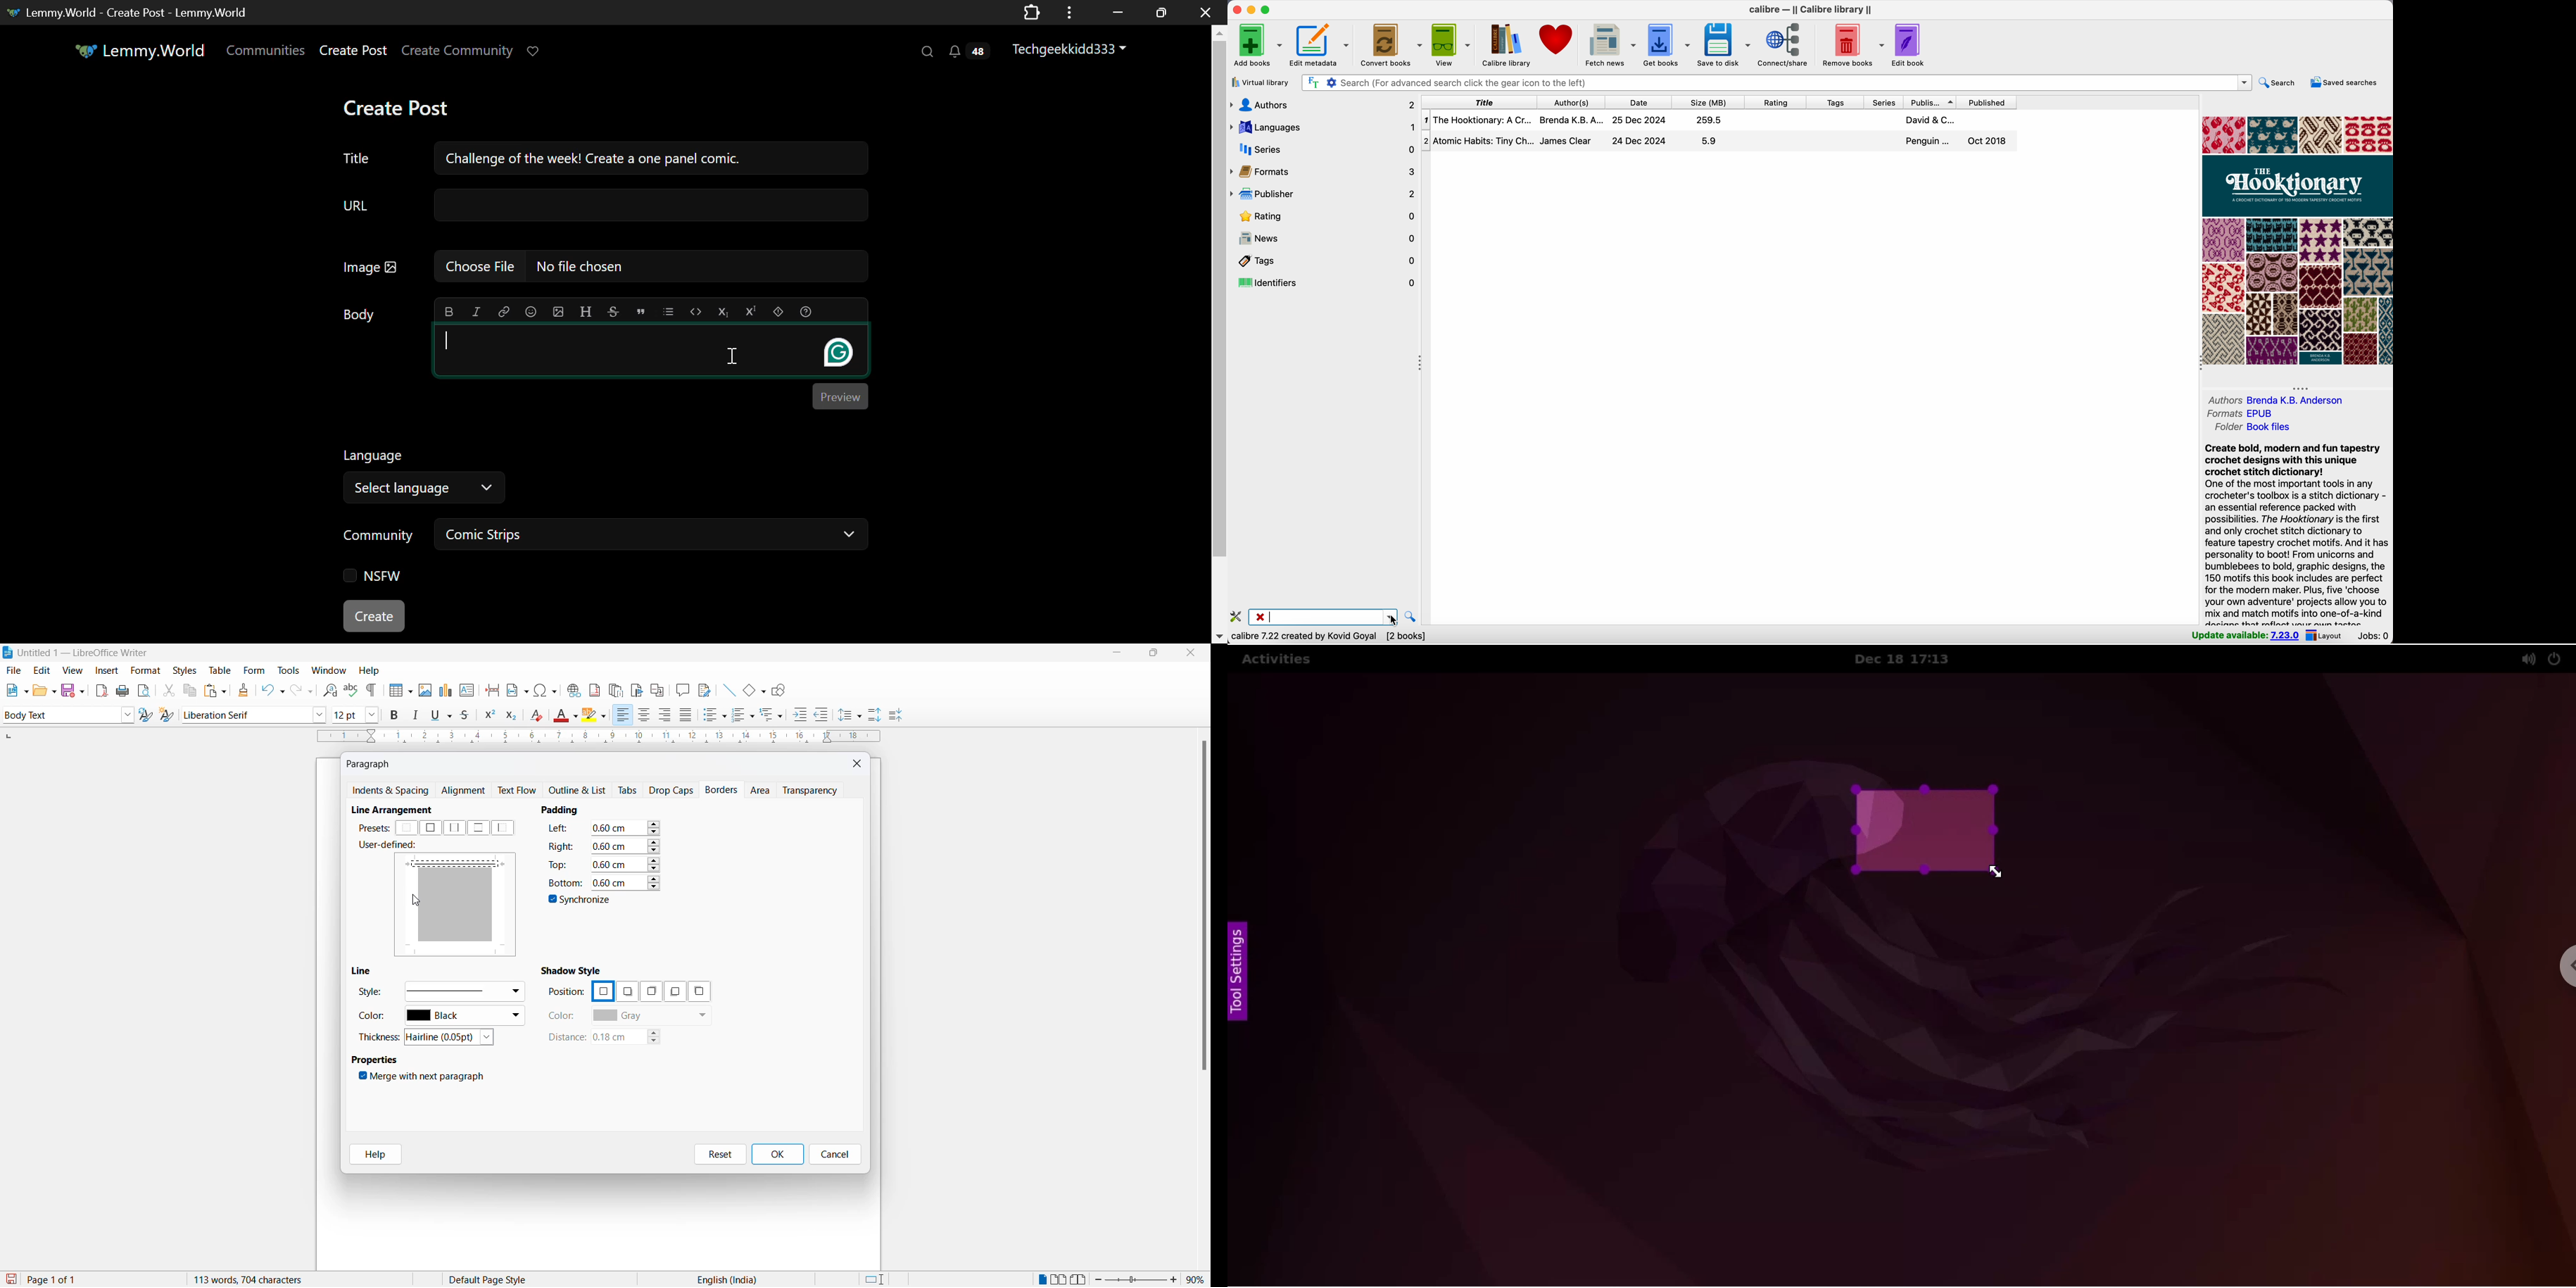 Image resolution: width=2576 pixels, height=1288 pixels. I want to click on font name options, so click(320, 714).